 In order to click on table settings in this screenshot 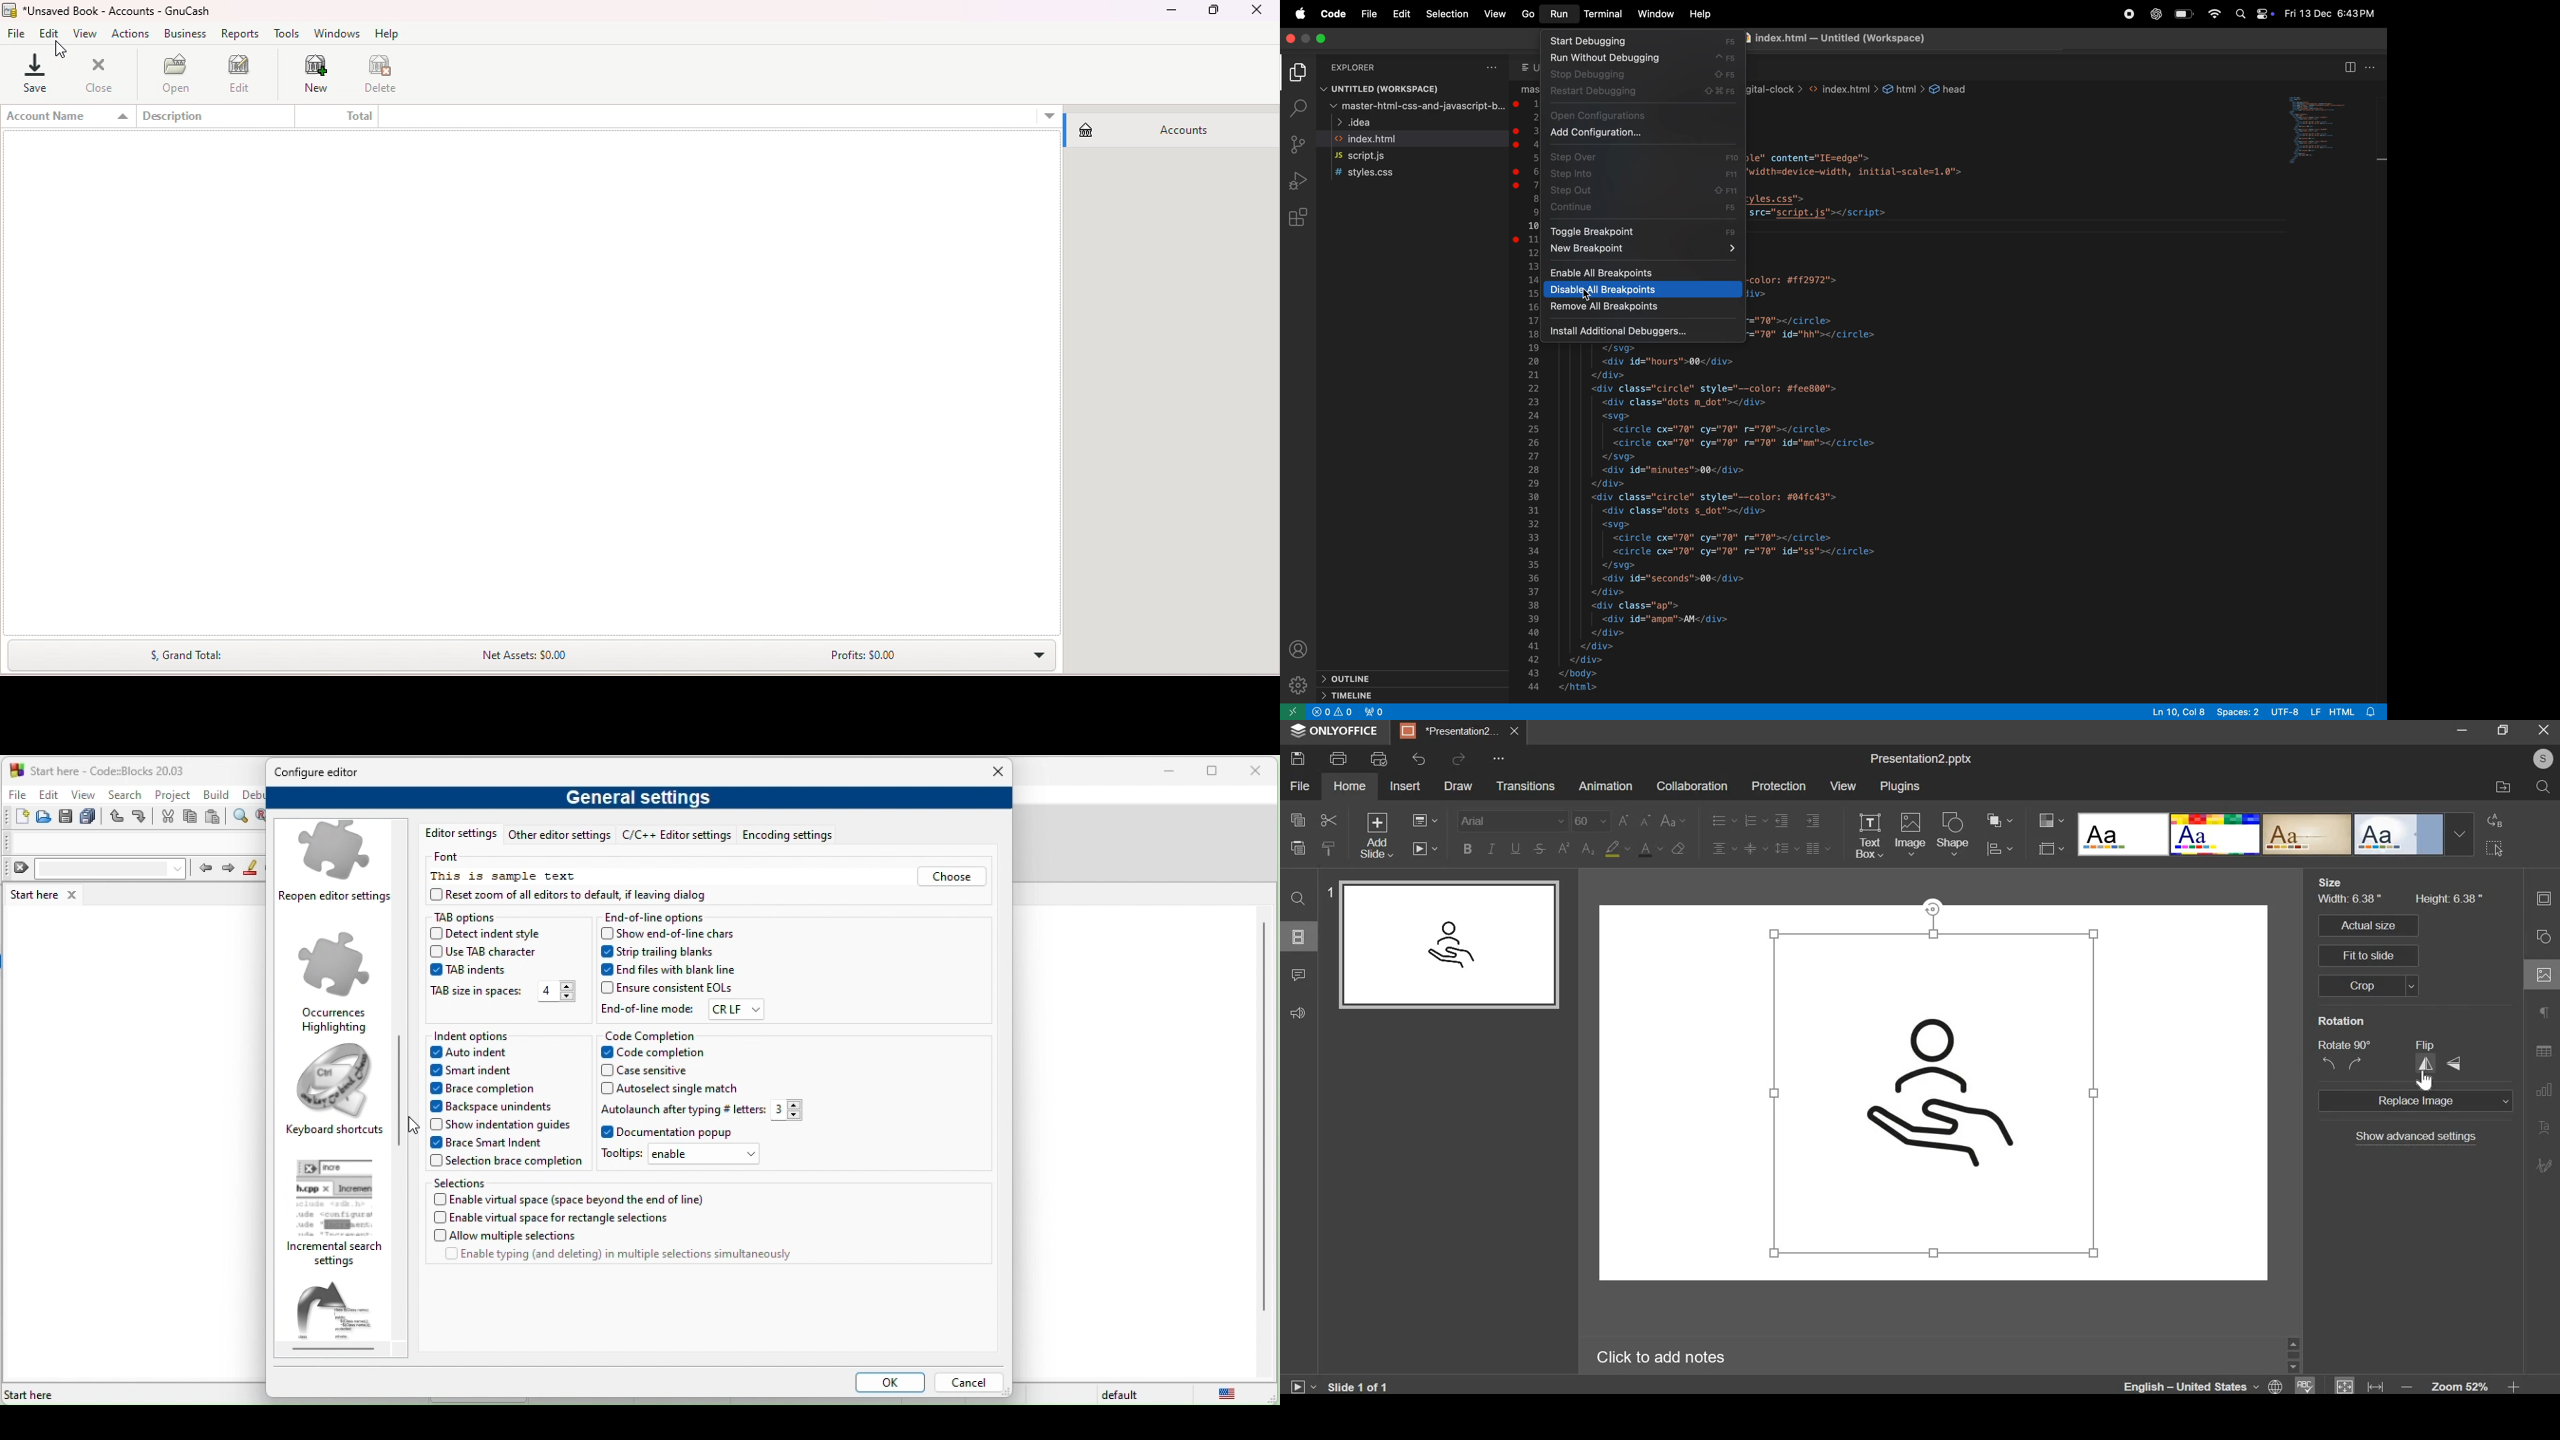, I will do `click(2543, 1052)`.